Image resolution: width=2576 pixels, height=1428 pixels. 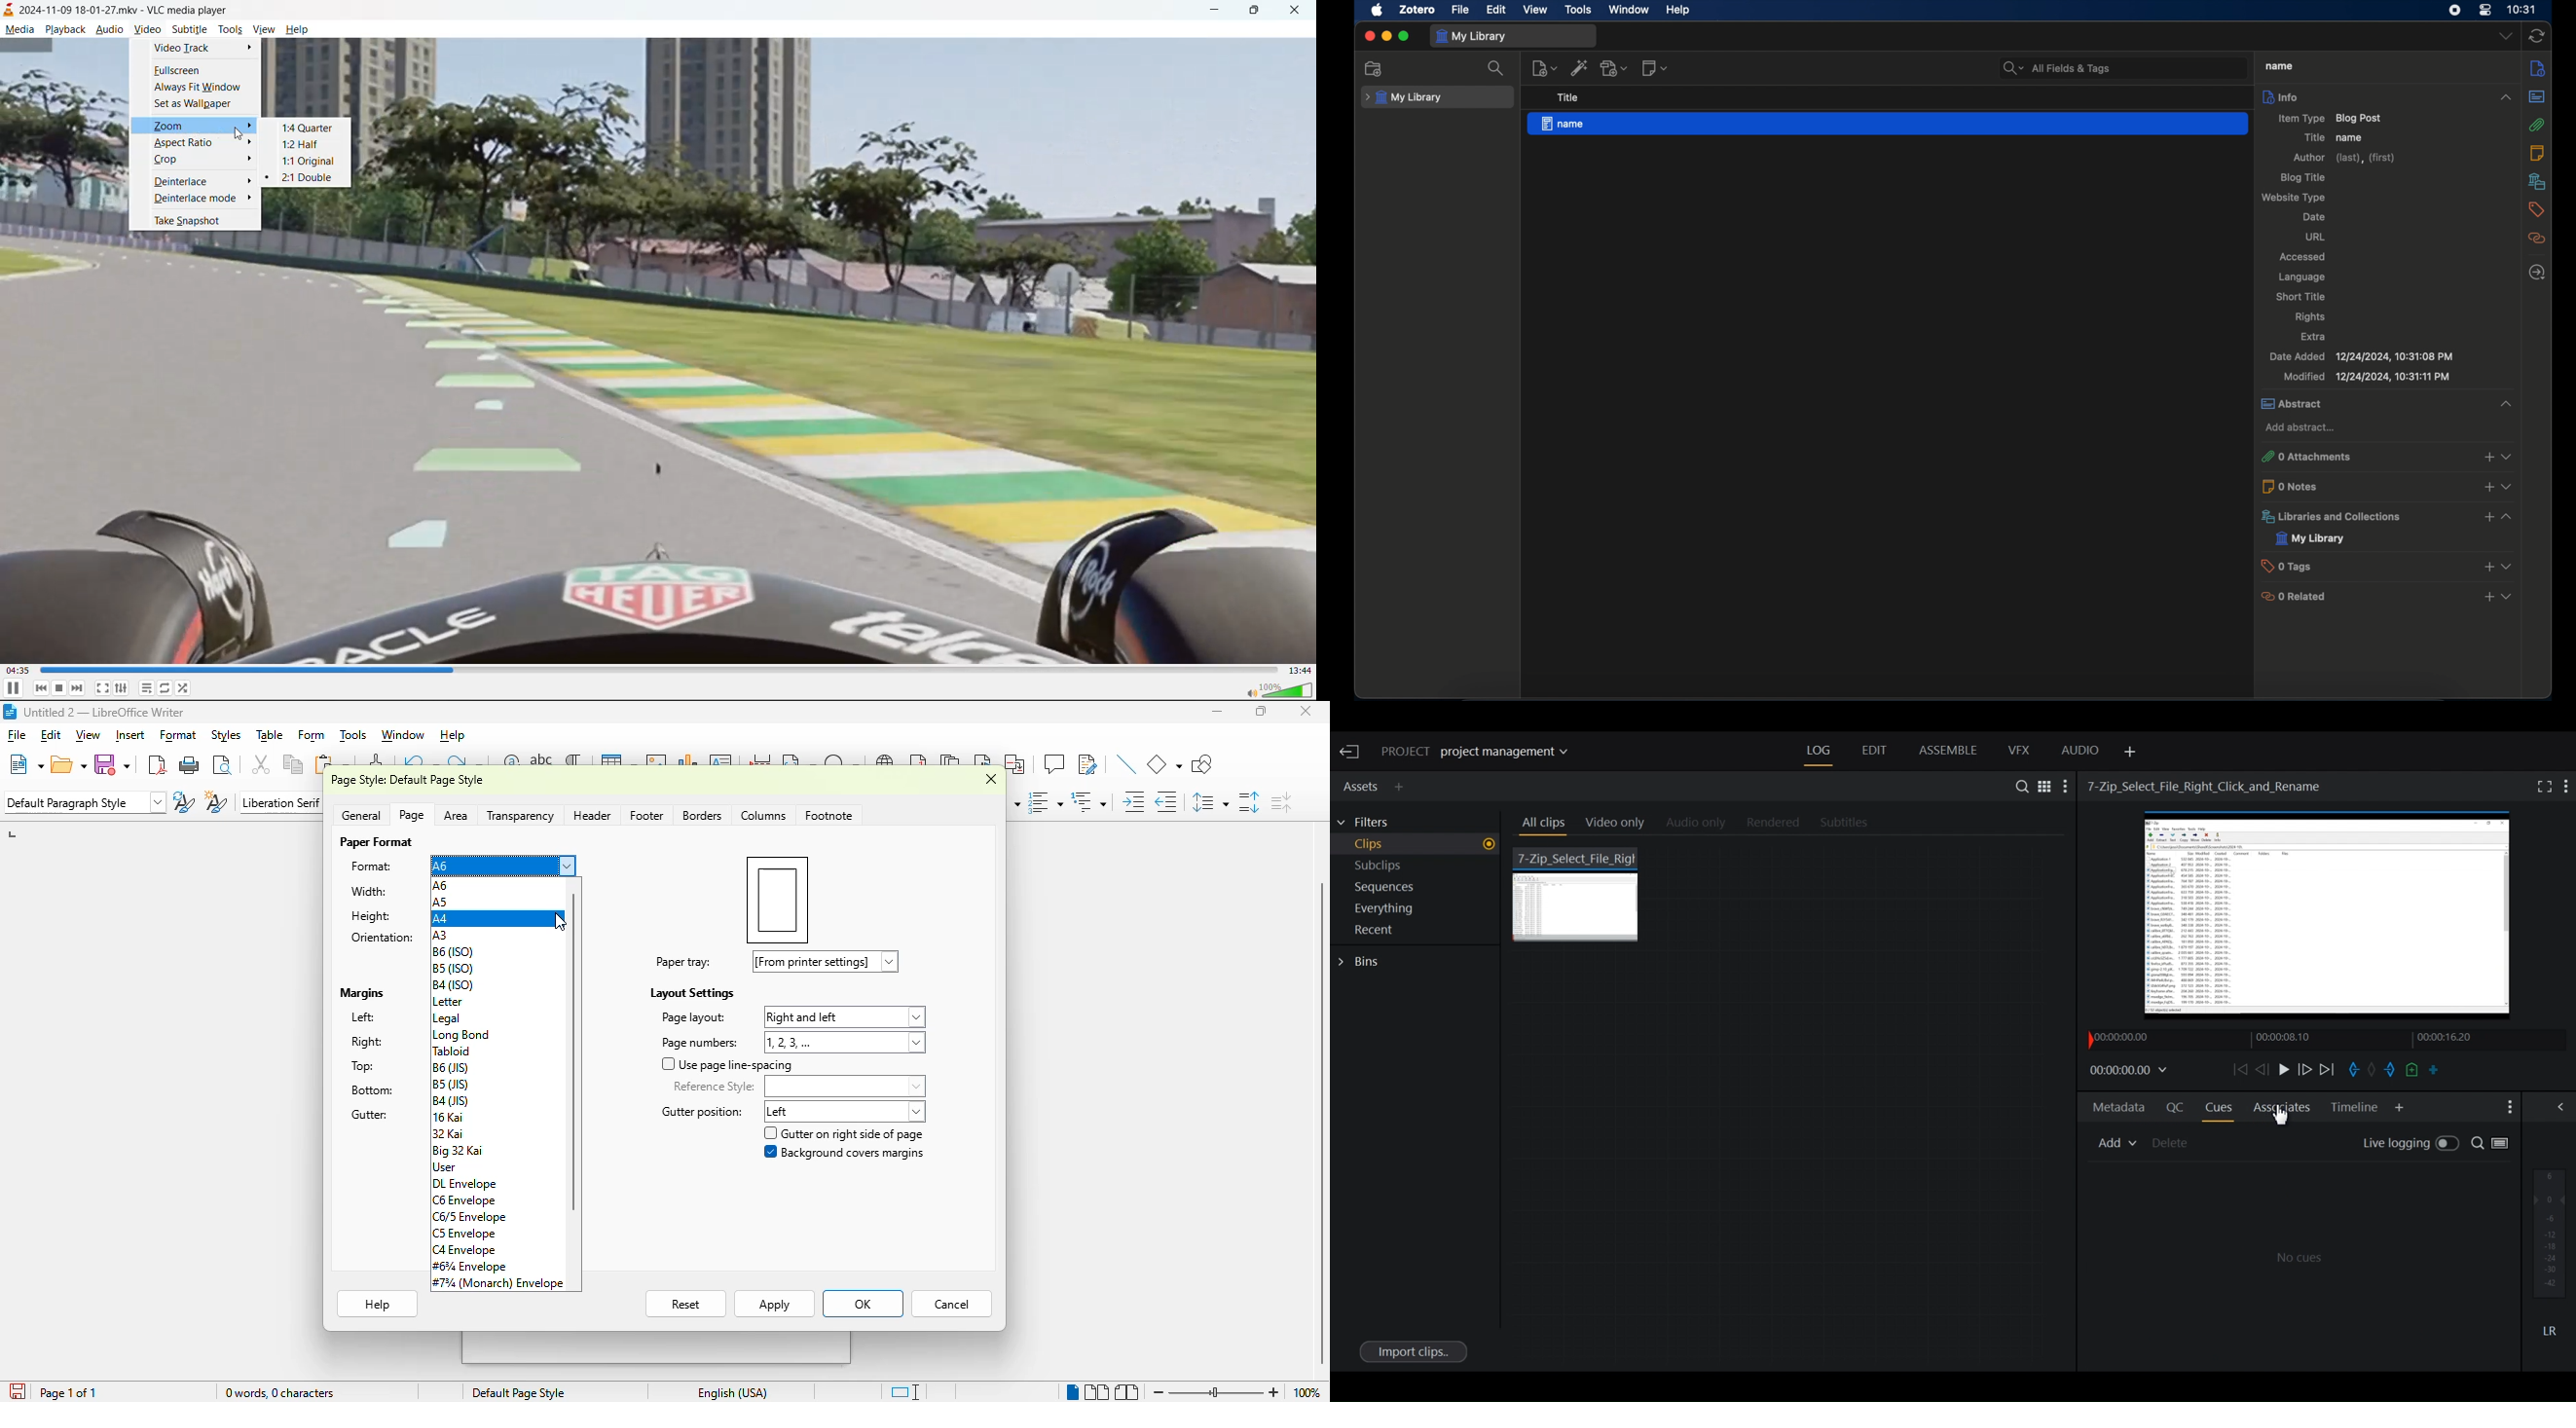 What do you see at coordinates (51, 734) in the screenshot?
I see `edit` at bounding box center [51, 734].